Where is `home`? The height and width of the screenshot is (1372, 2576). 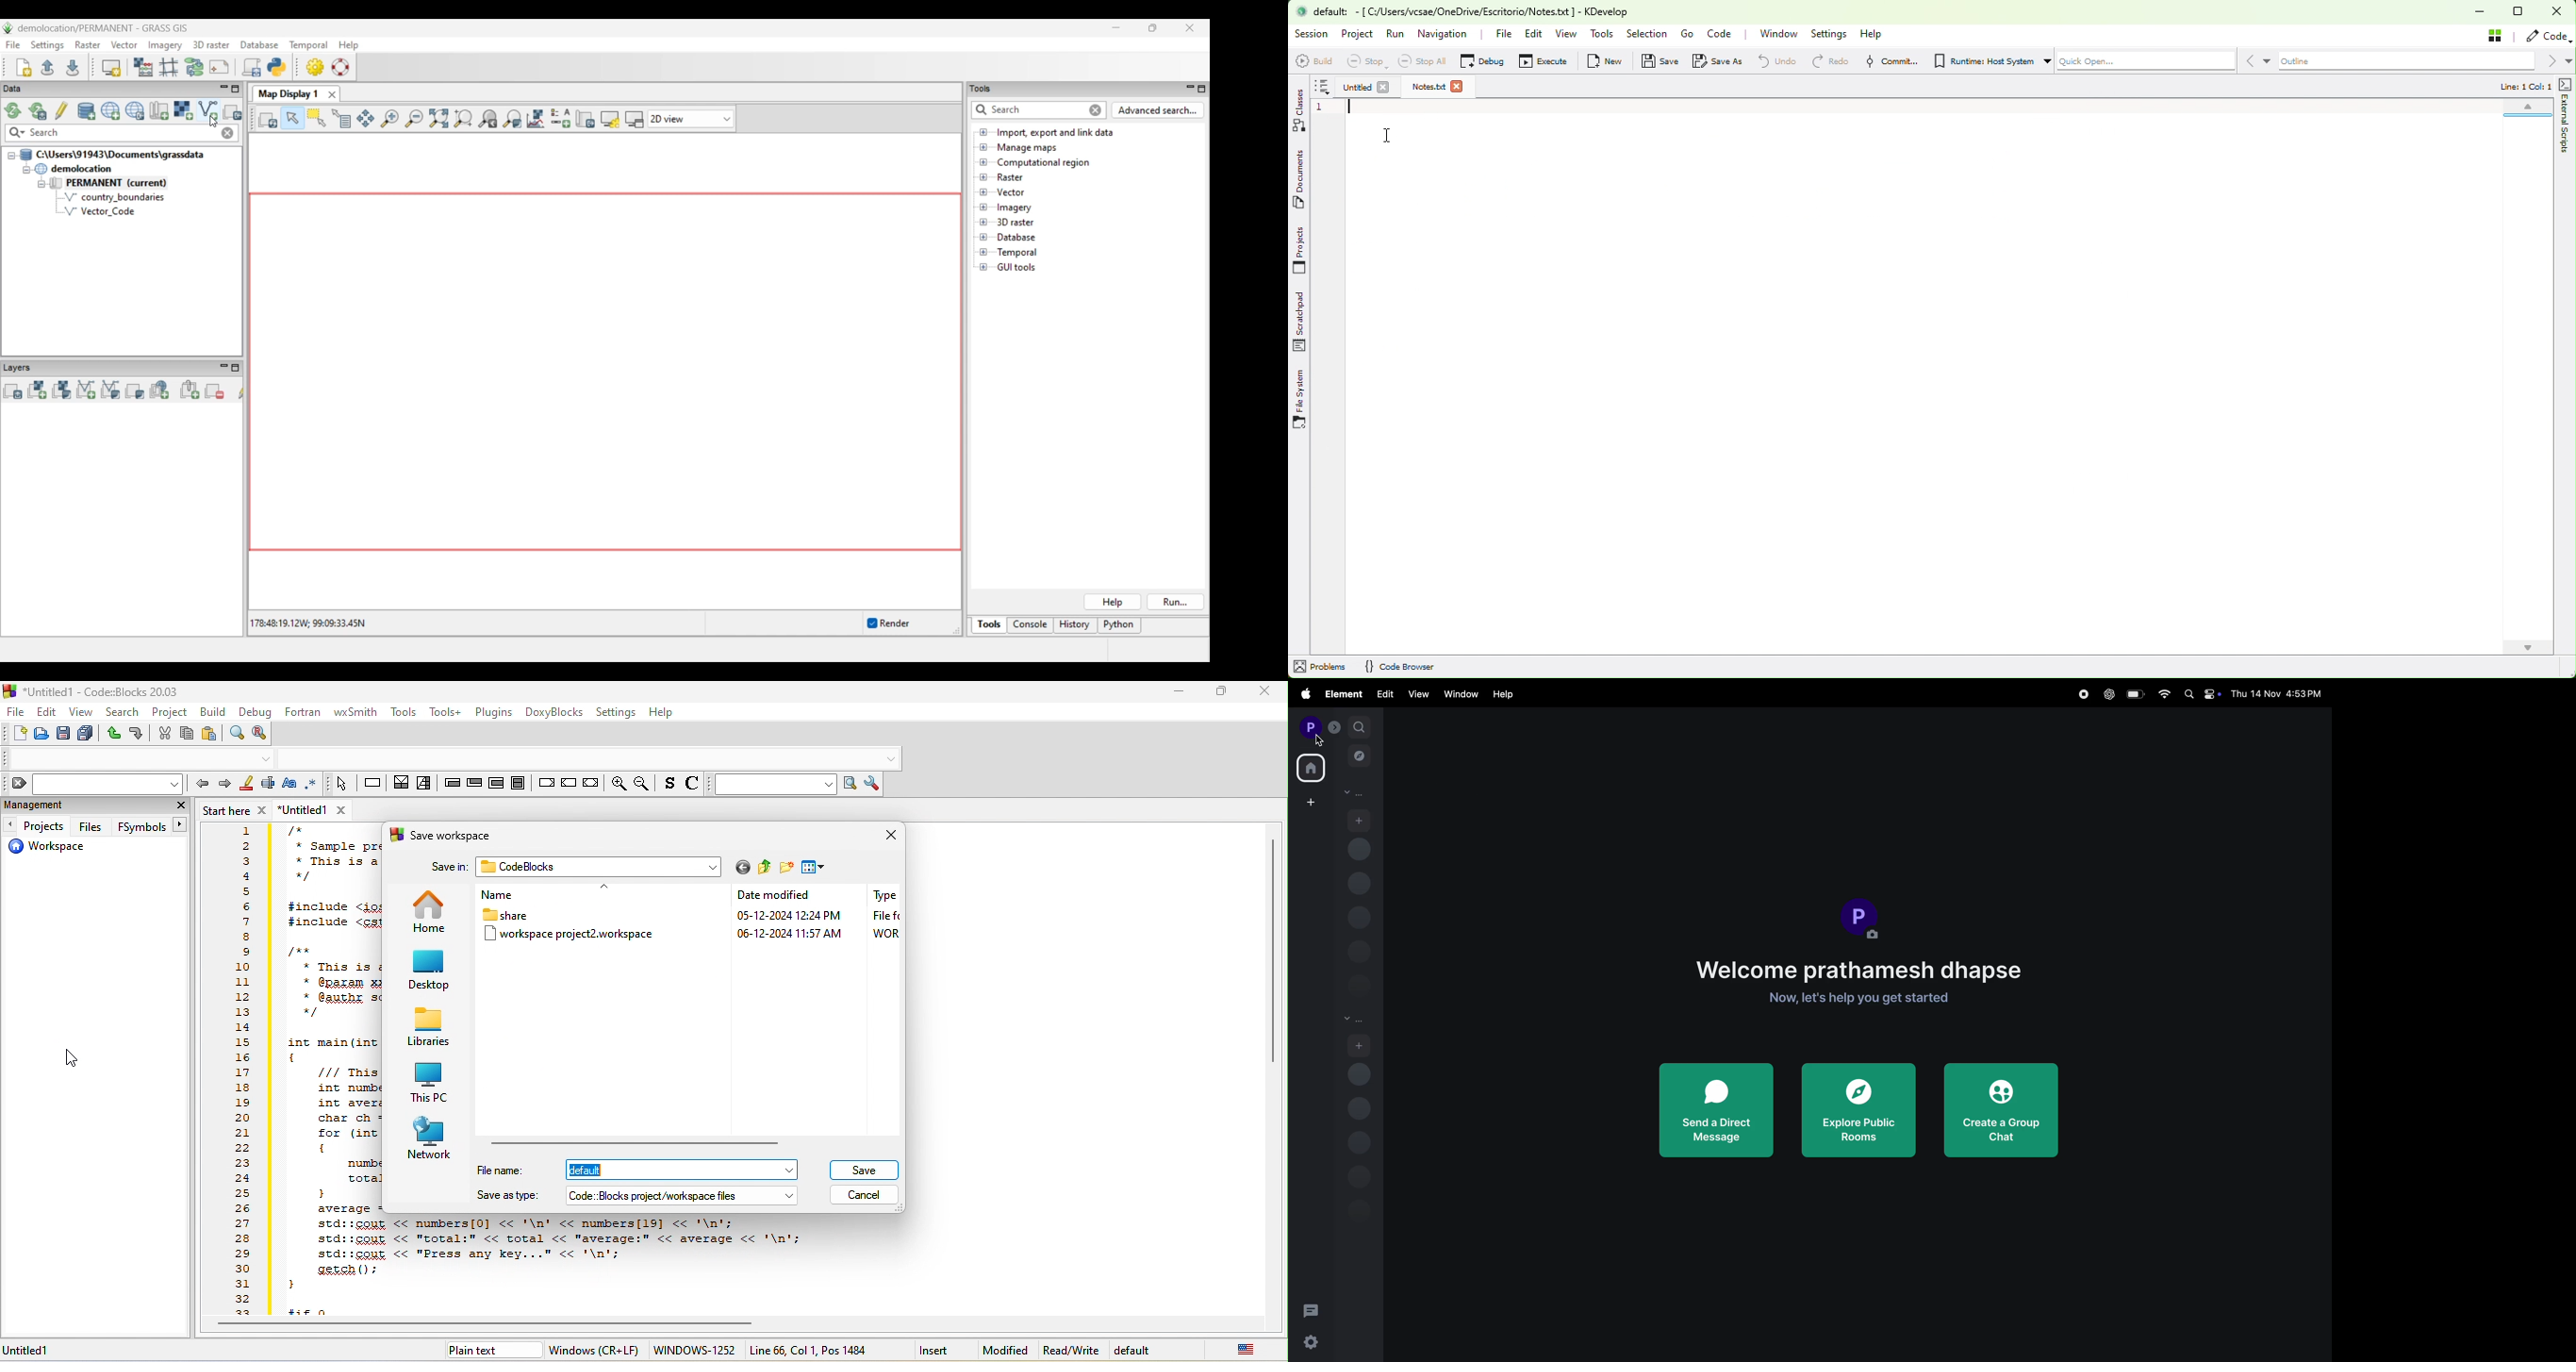
home is located at coordinates (428, 909).